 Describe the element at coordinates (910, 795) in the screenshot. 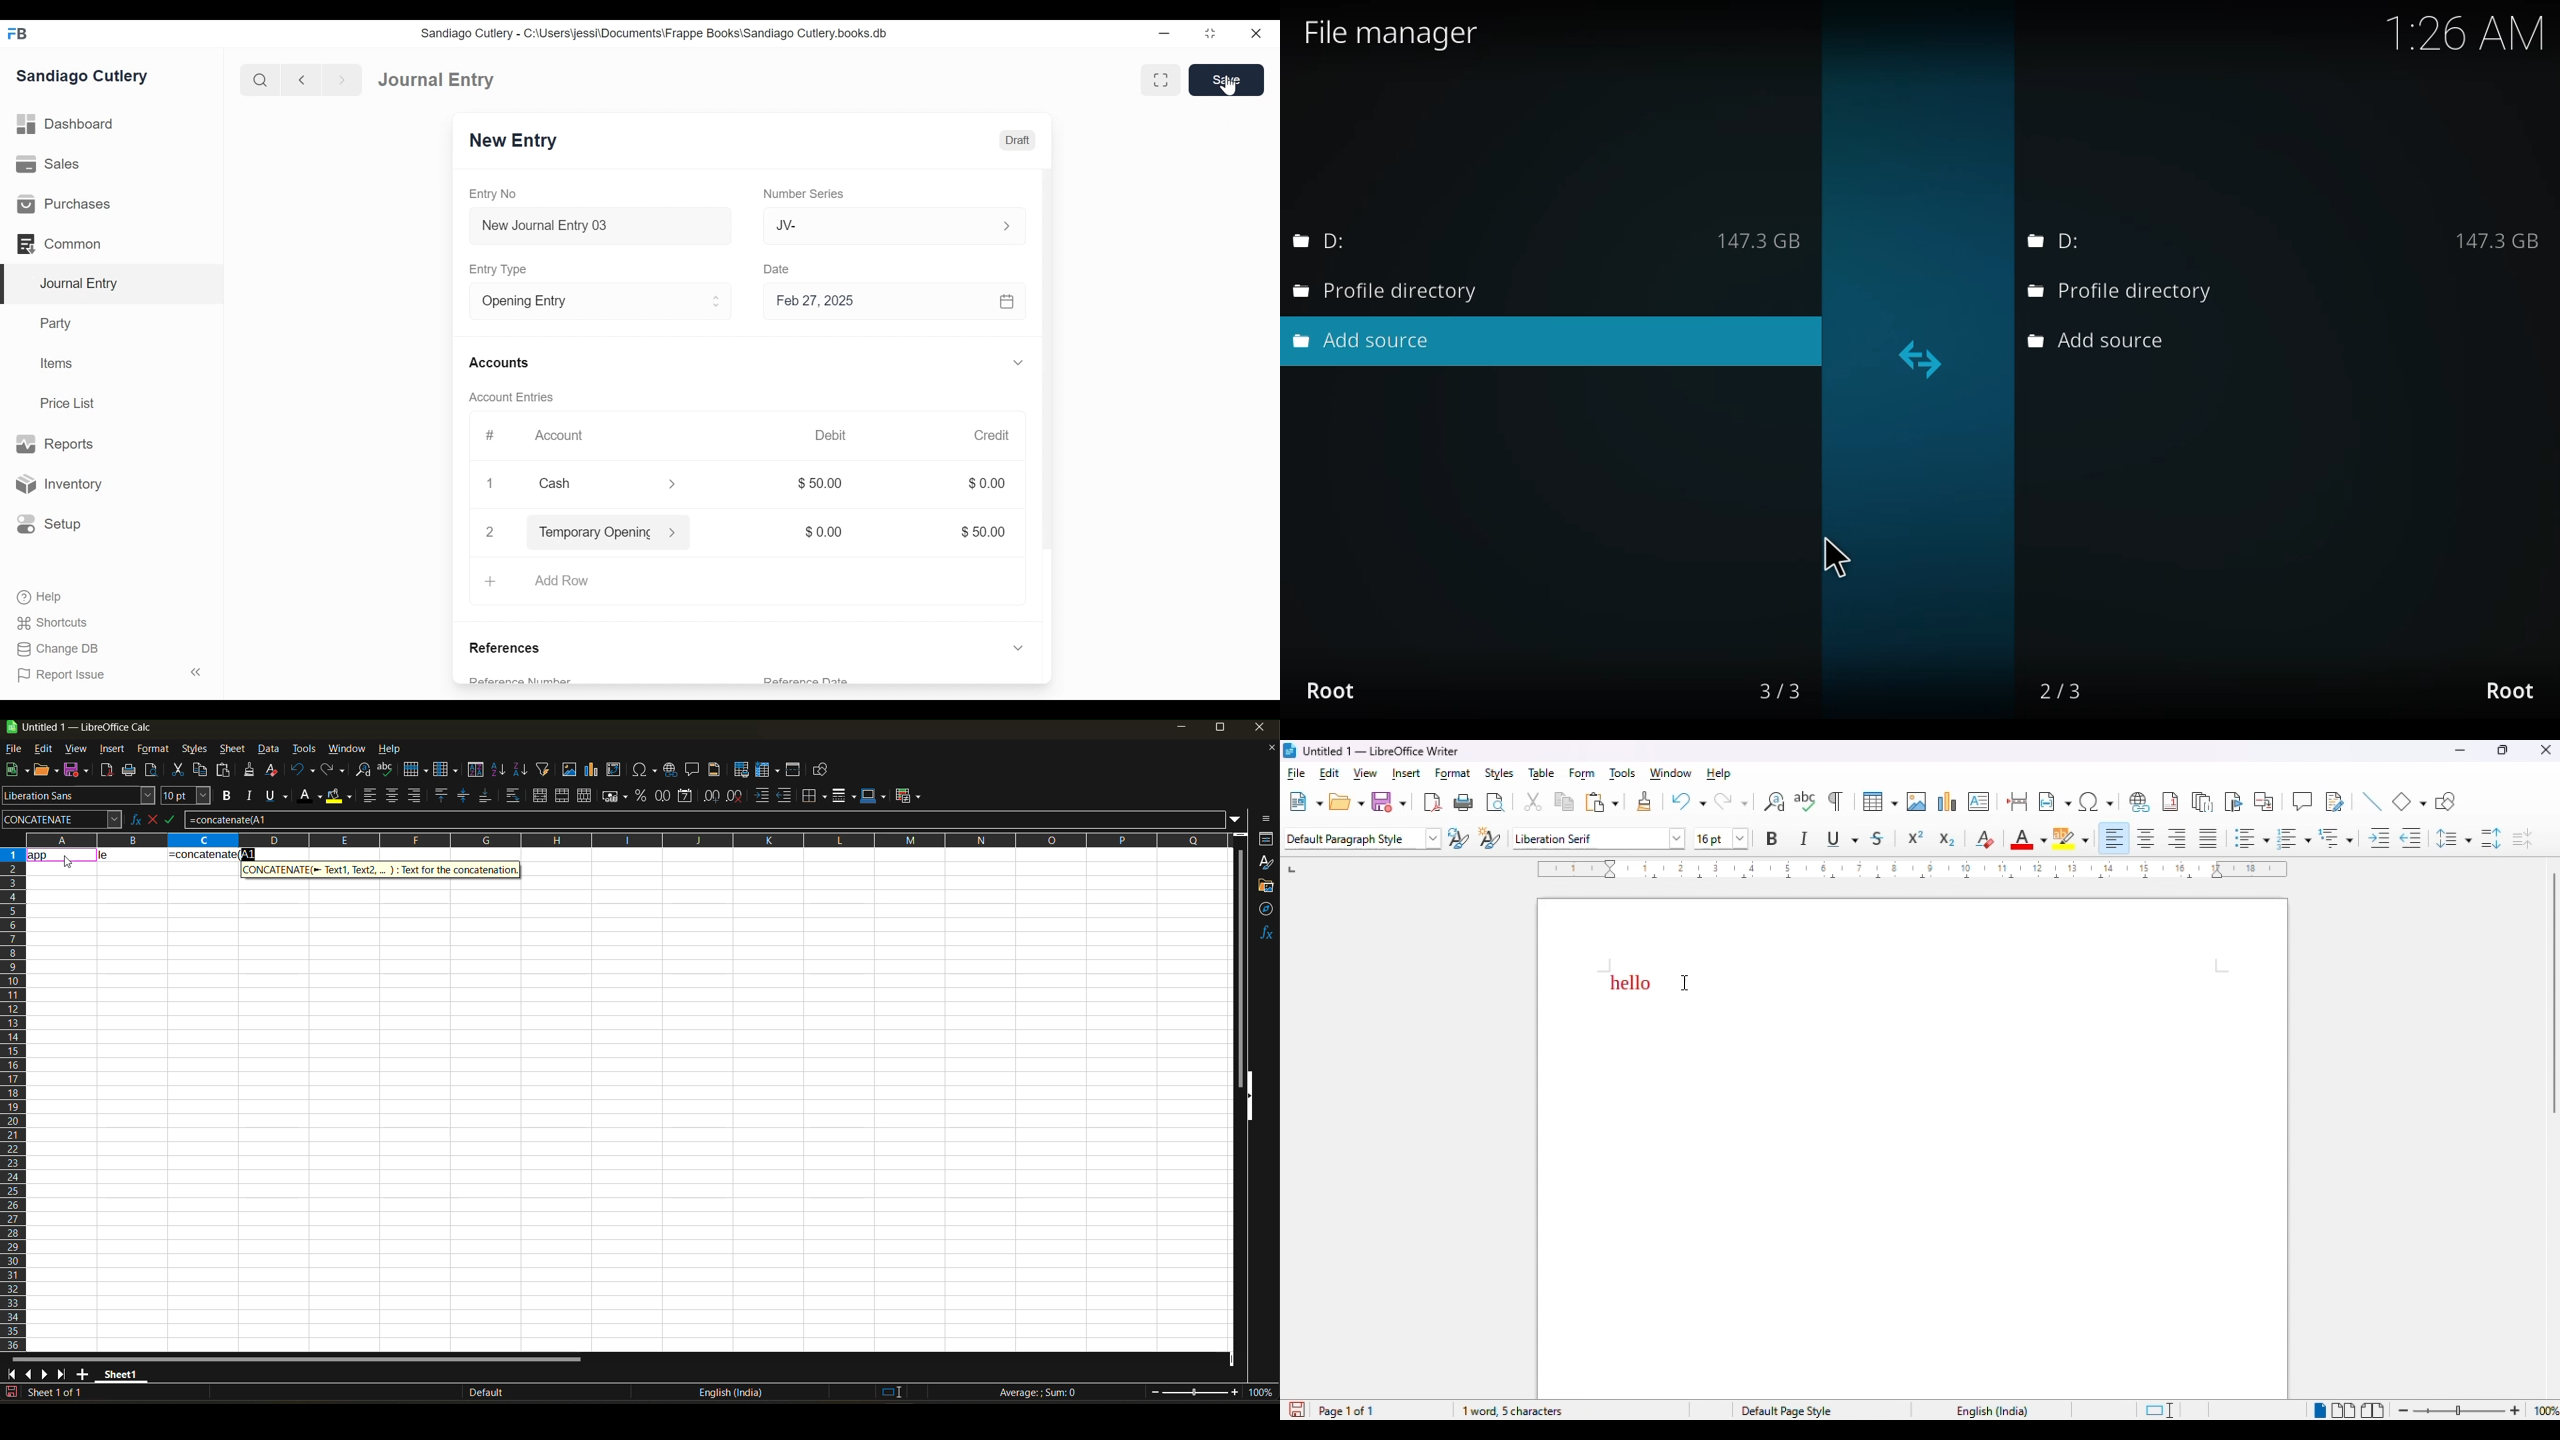

I see `conditional` at that location.